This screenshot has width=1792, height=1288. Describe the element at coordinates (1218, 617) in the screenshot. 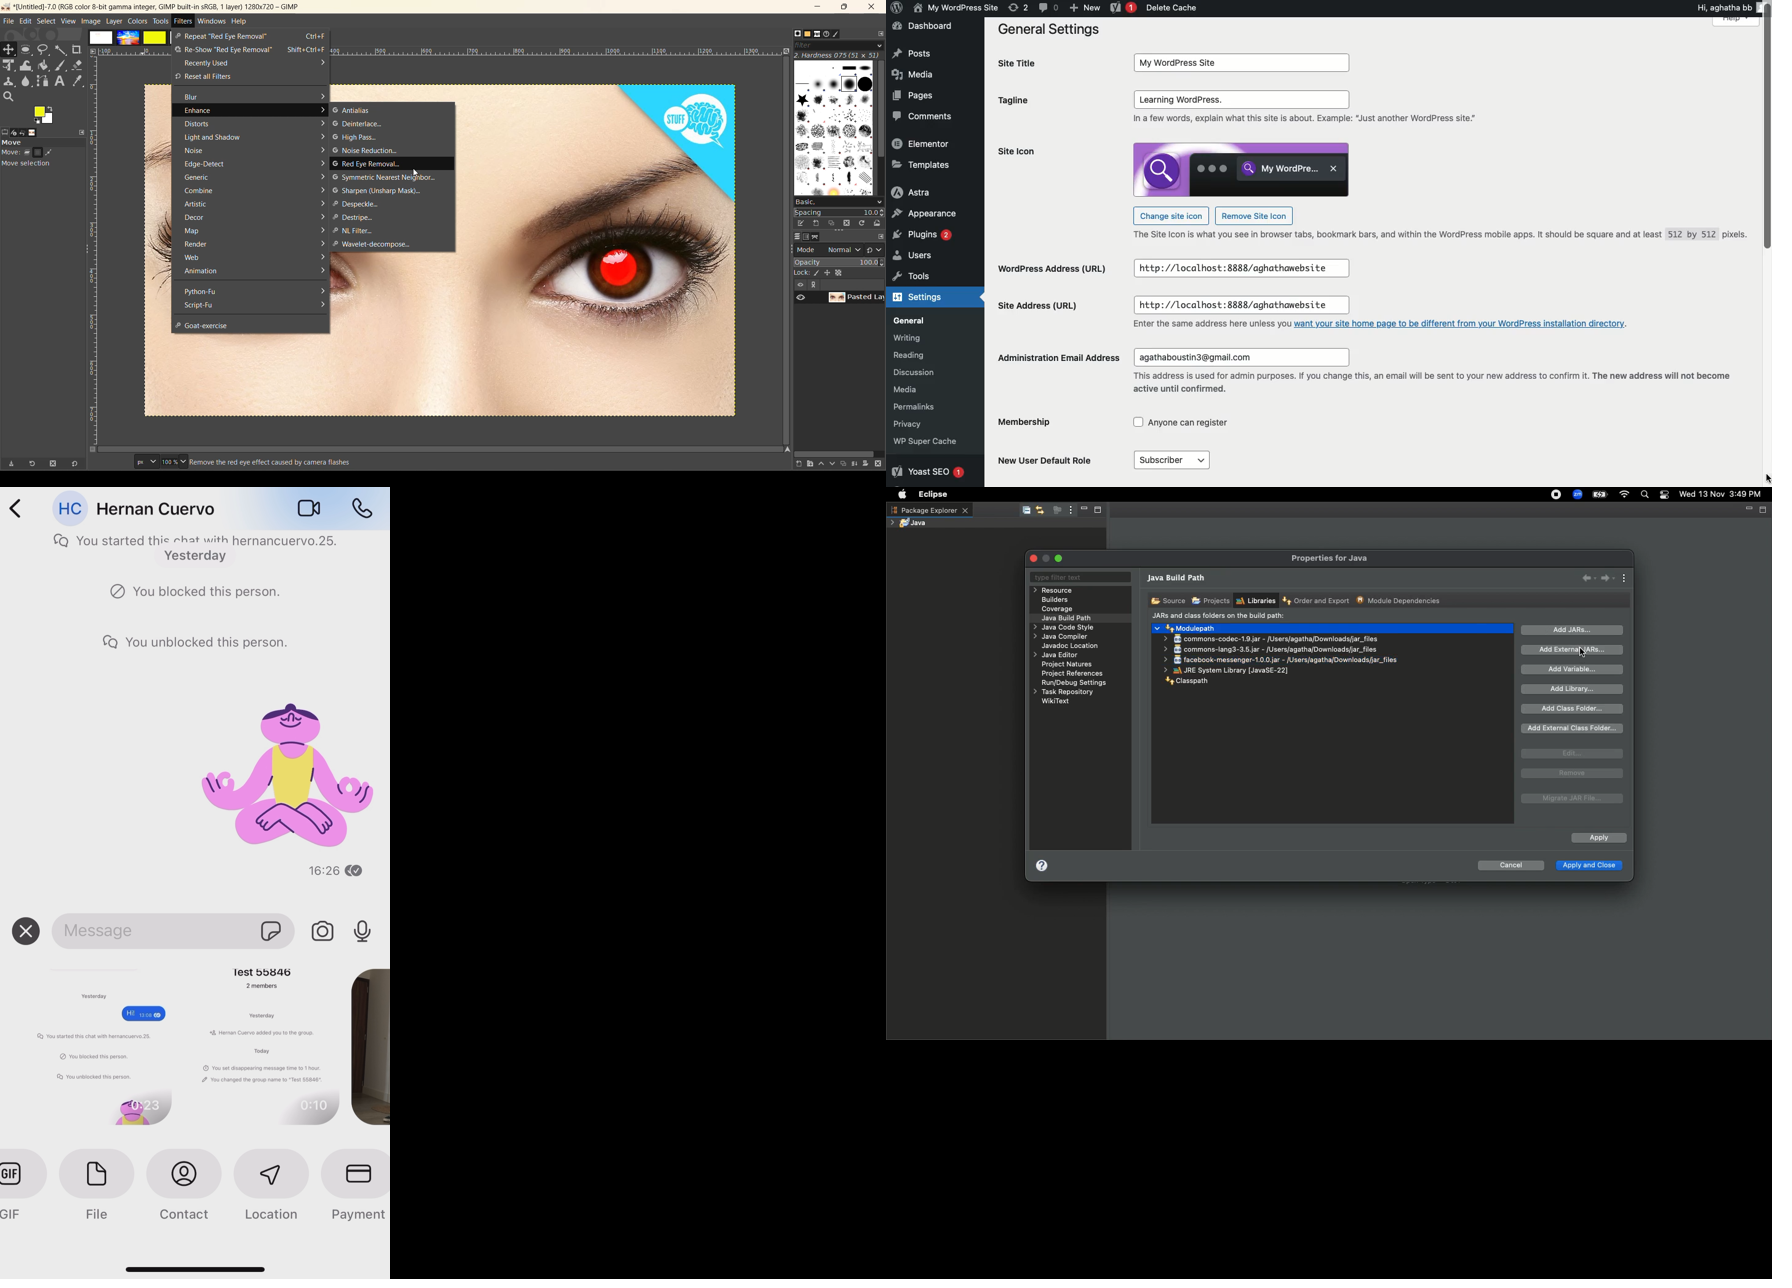

I see `JARs and class folders` at that location.